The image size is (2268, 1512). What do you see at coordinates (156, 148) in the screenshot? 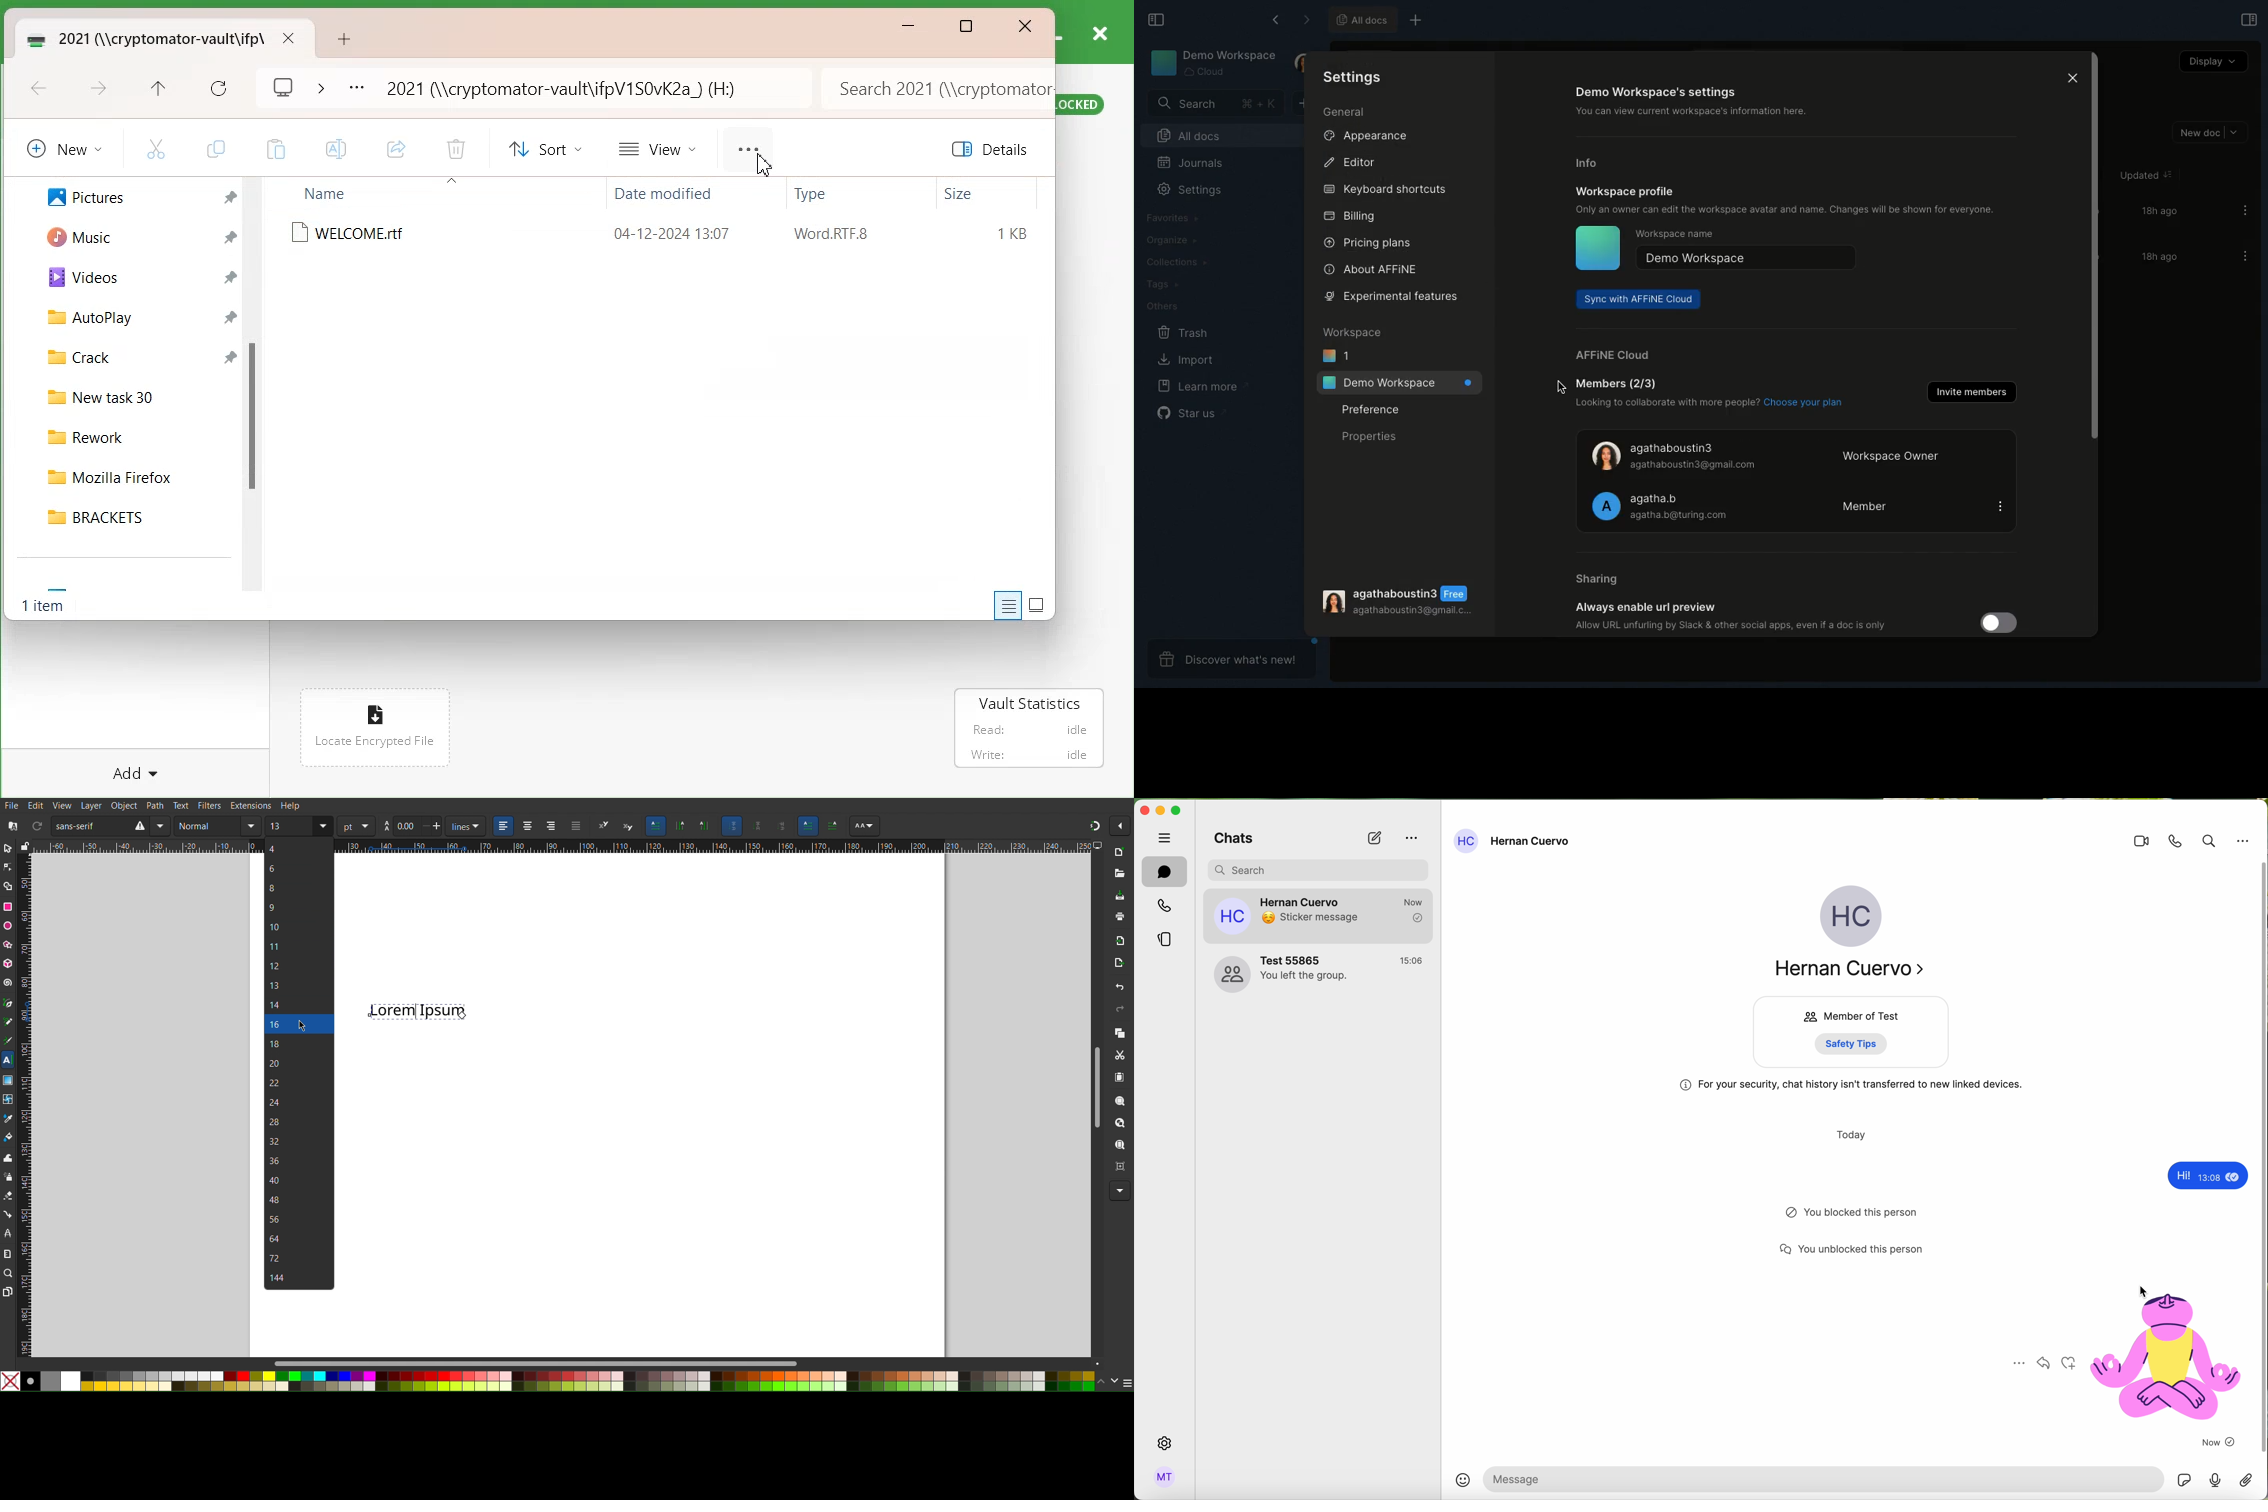
I see `Cut` at bounding box center [156, 148].